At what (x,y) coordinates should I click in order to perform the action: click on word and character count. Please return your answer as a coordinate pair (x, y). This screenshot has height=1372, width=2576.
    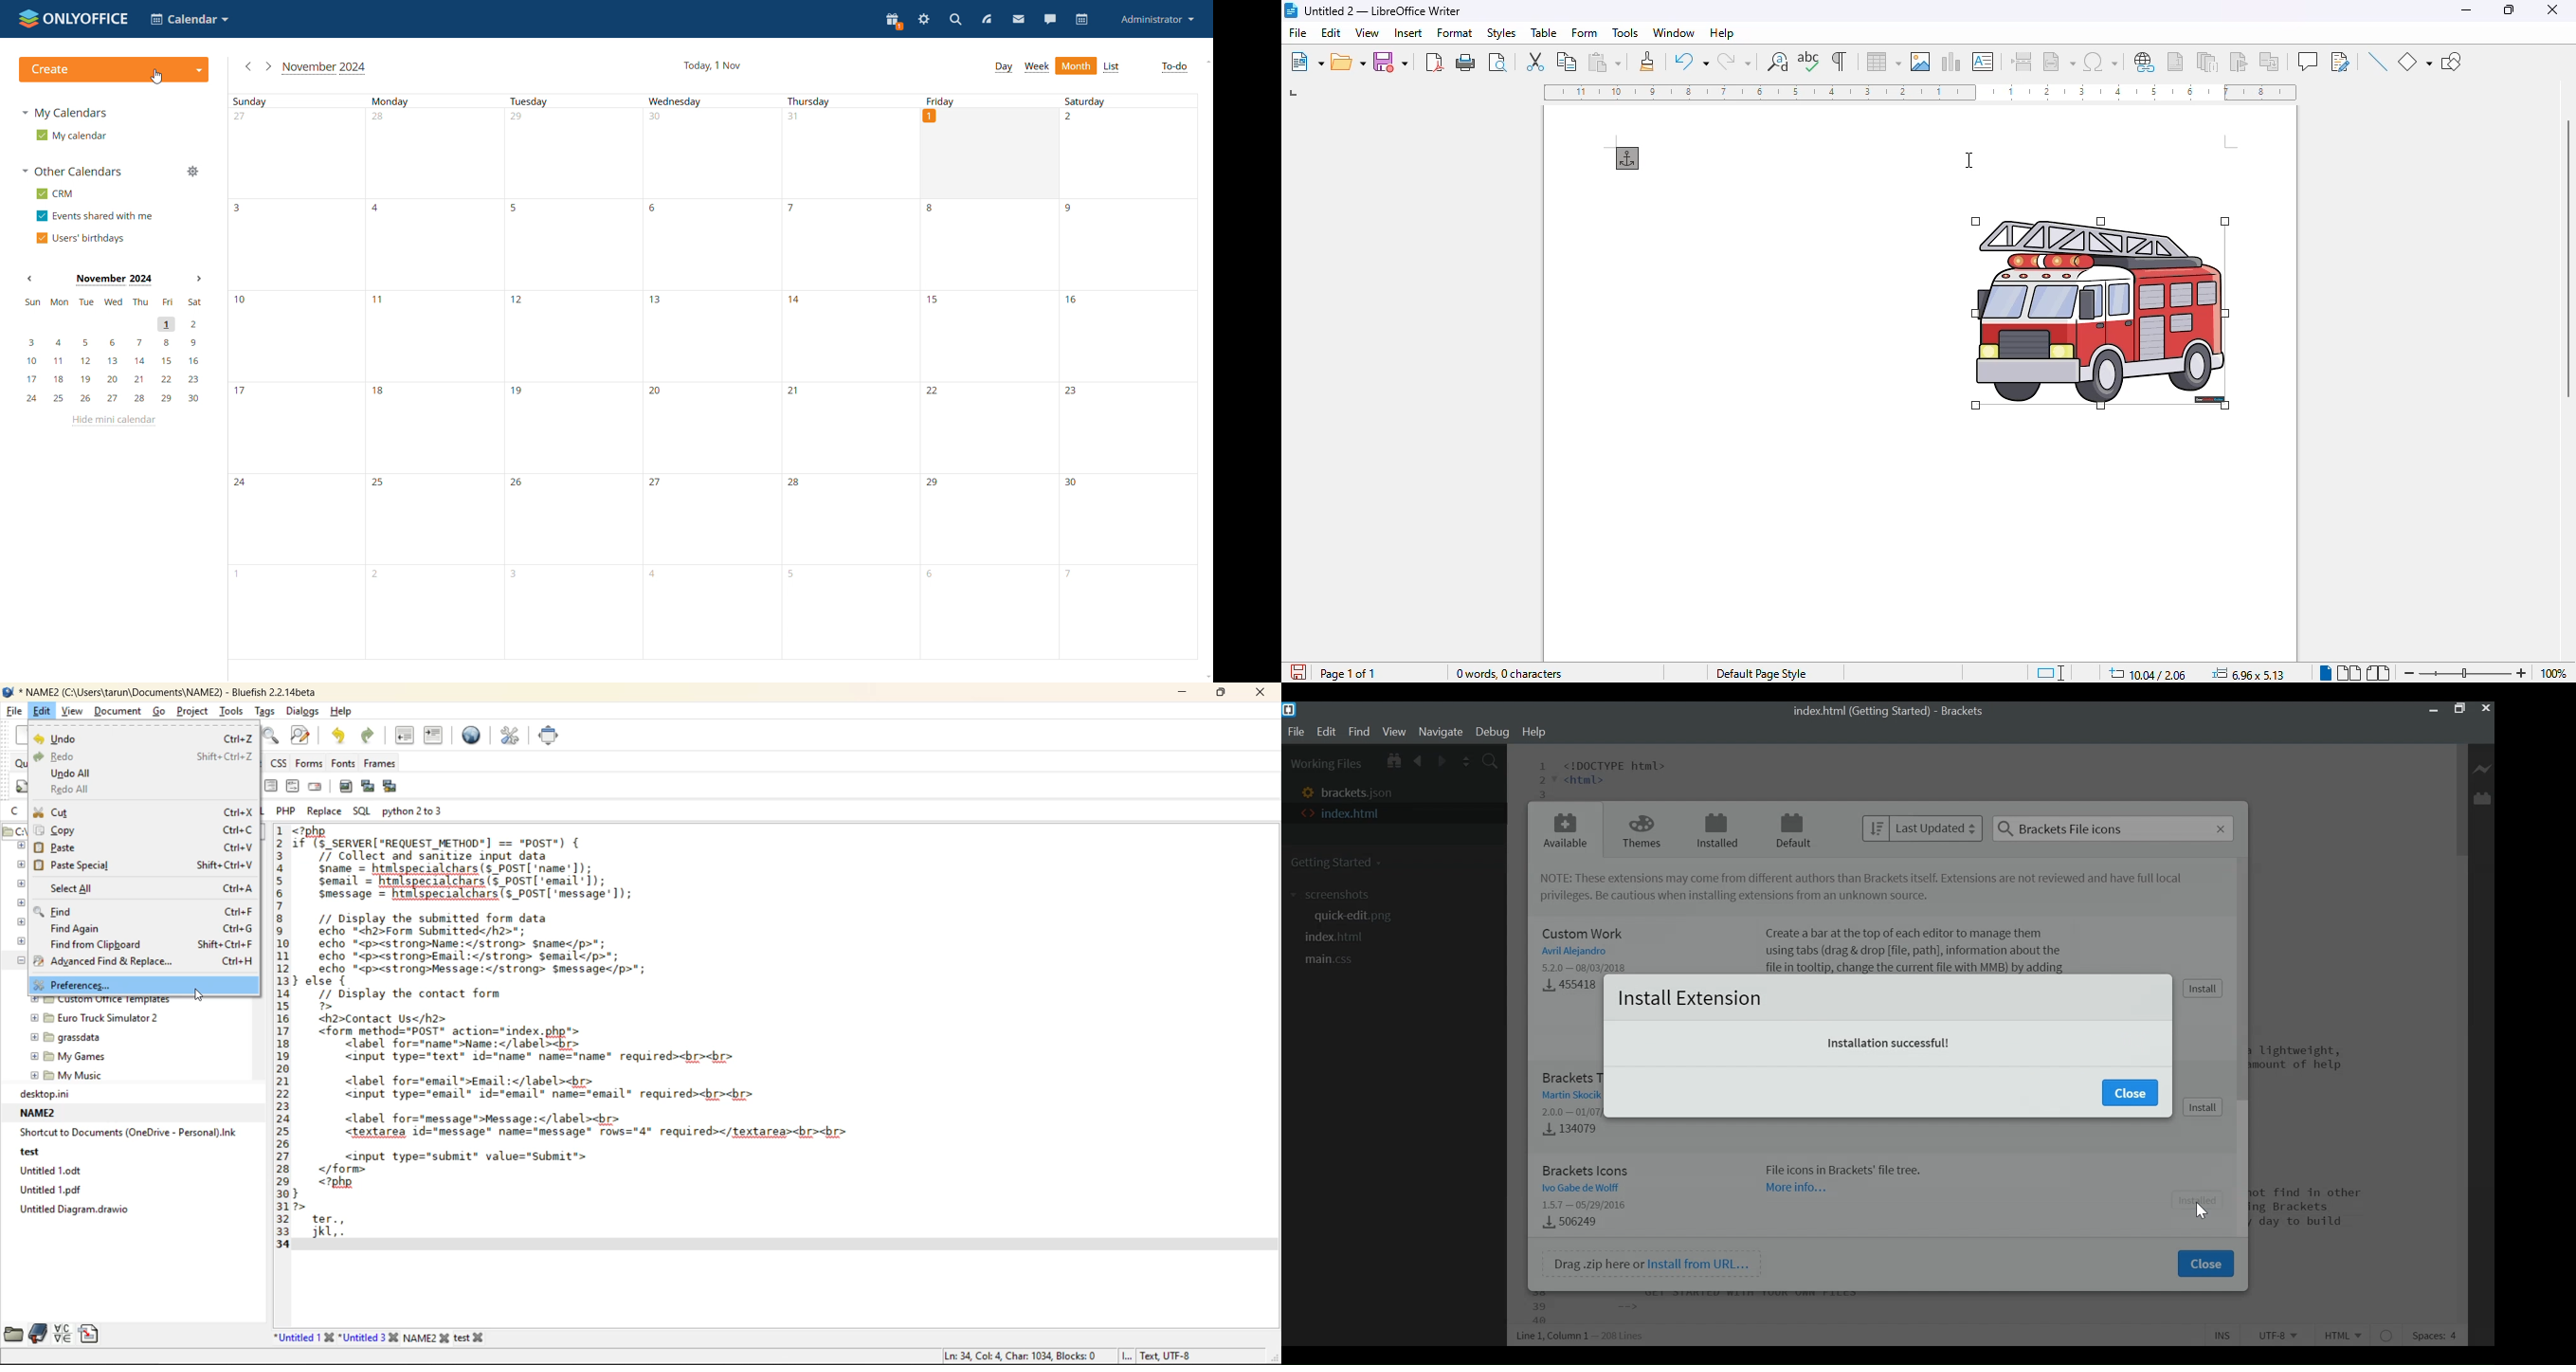
    Looking at the image, I should click on (1511, 673).